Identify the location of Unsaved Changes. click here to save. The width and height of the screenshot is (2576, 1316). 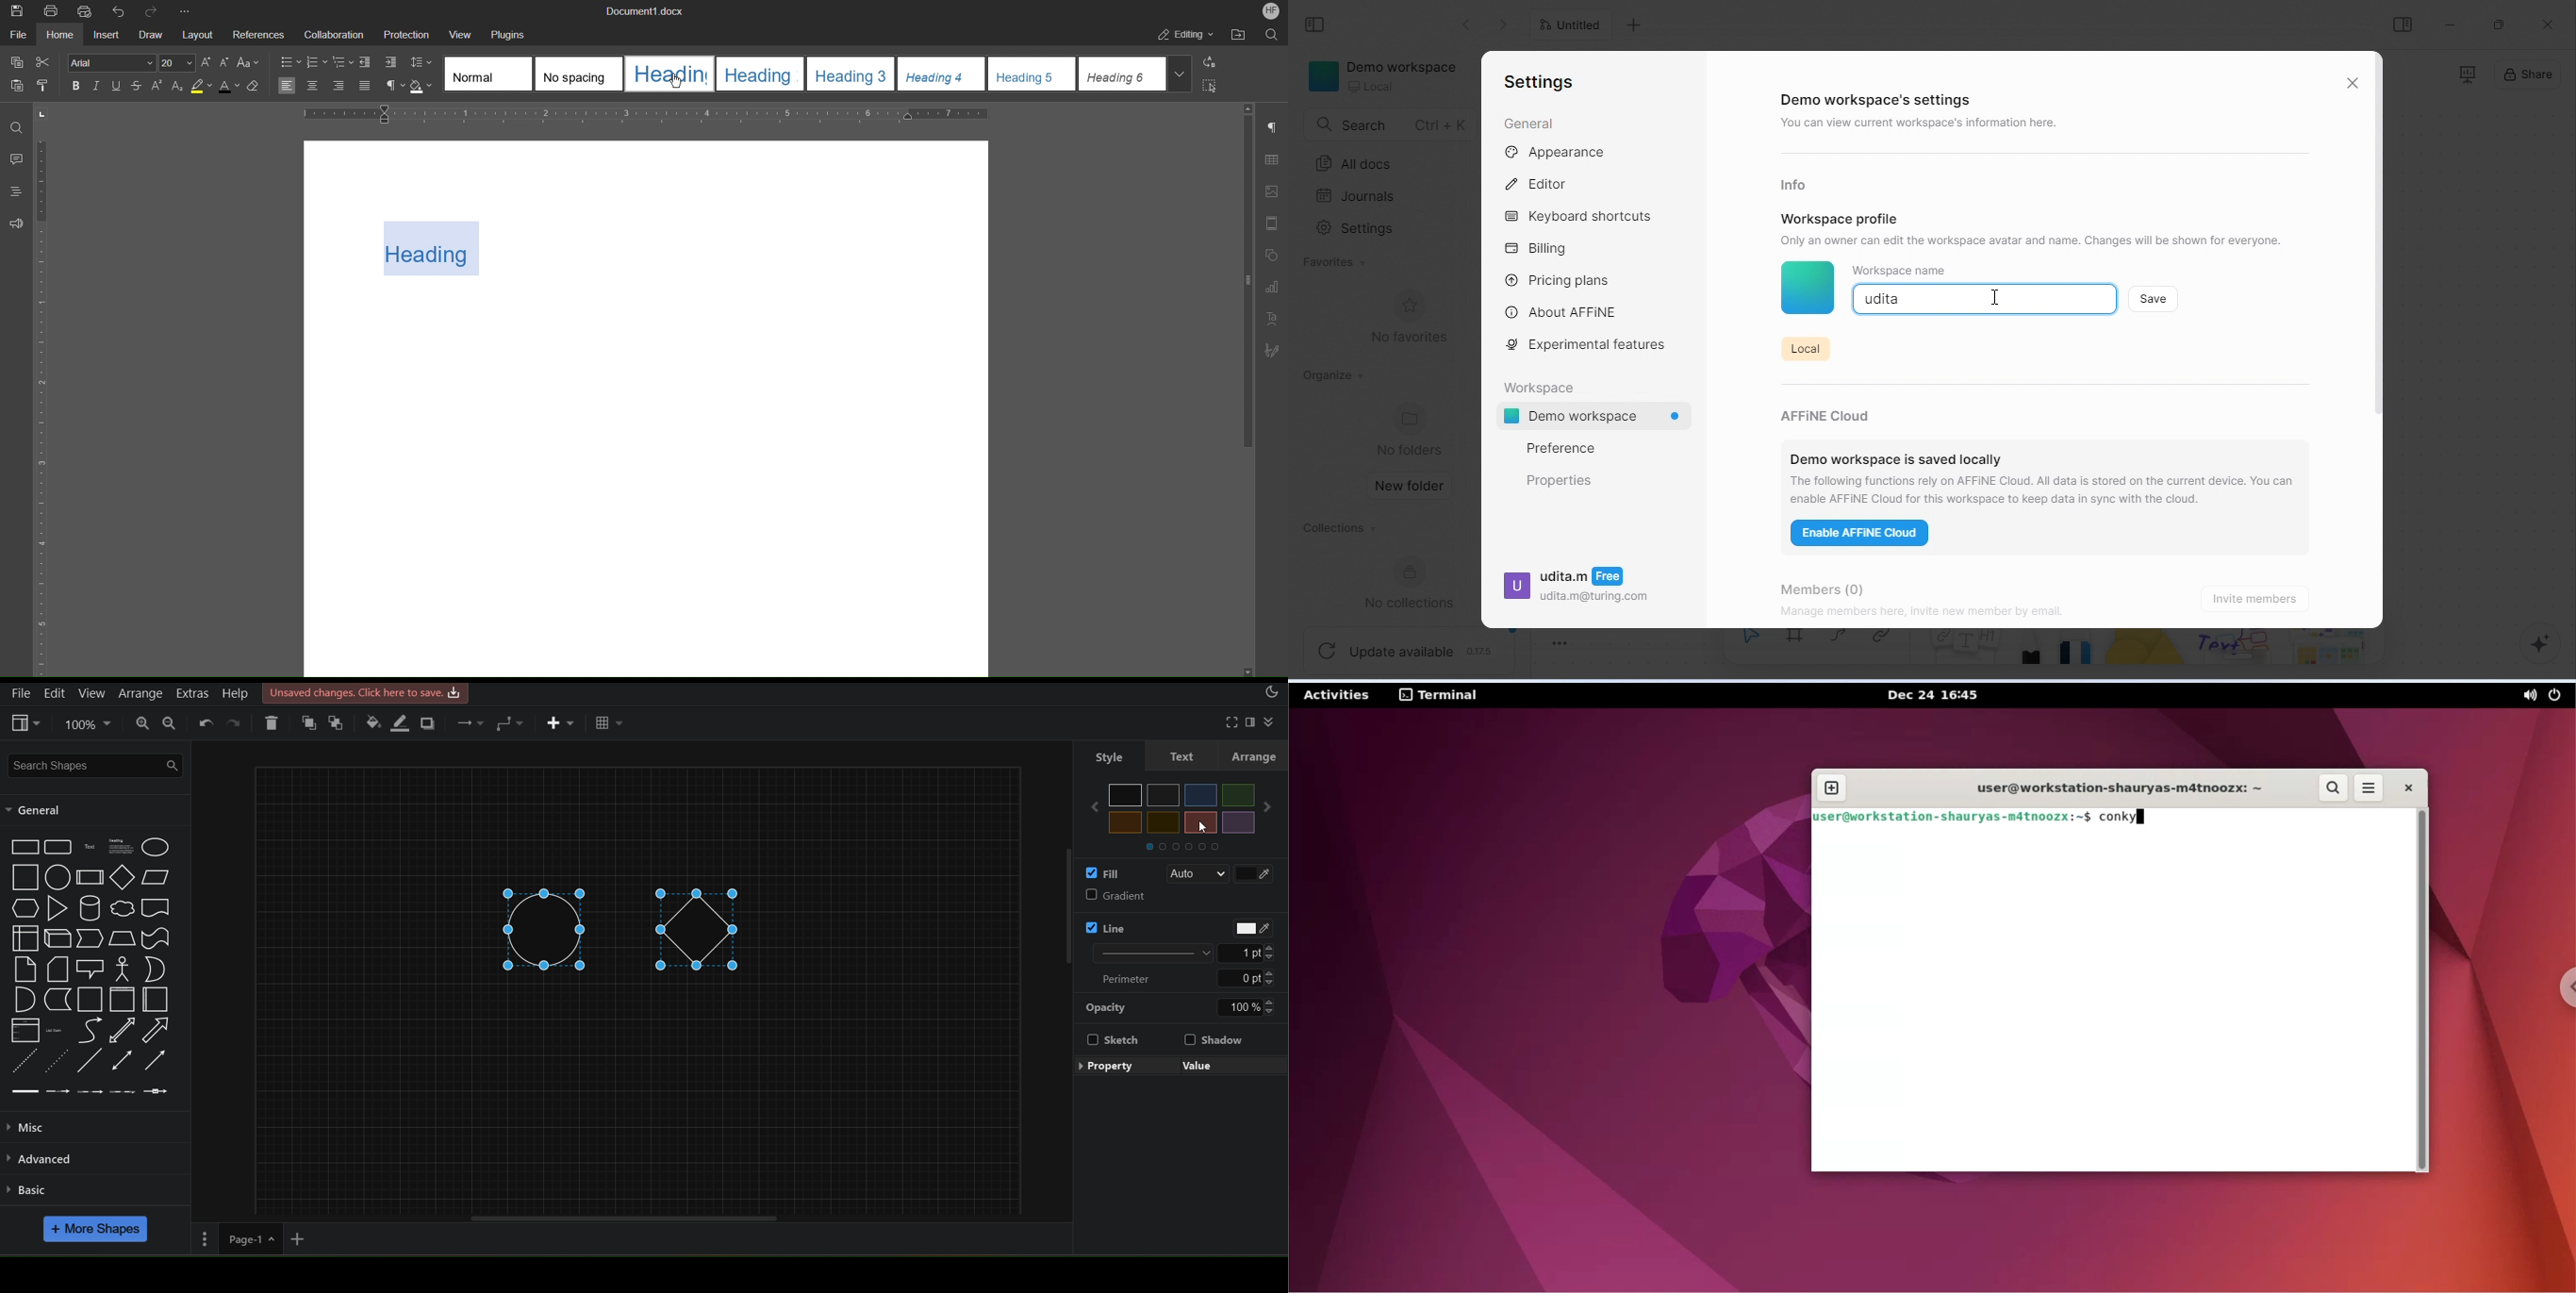
(366, 694).